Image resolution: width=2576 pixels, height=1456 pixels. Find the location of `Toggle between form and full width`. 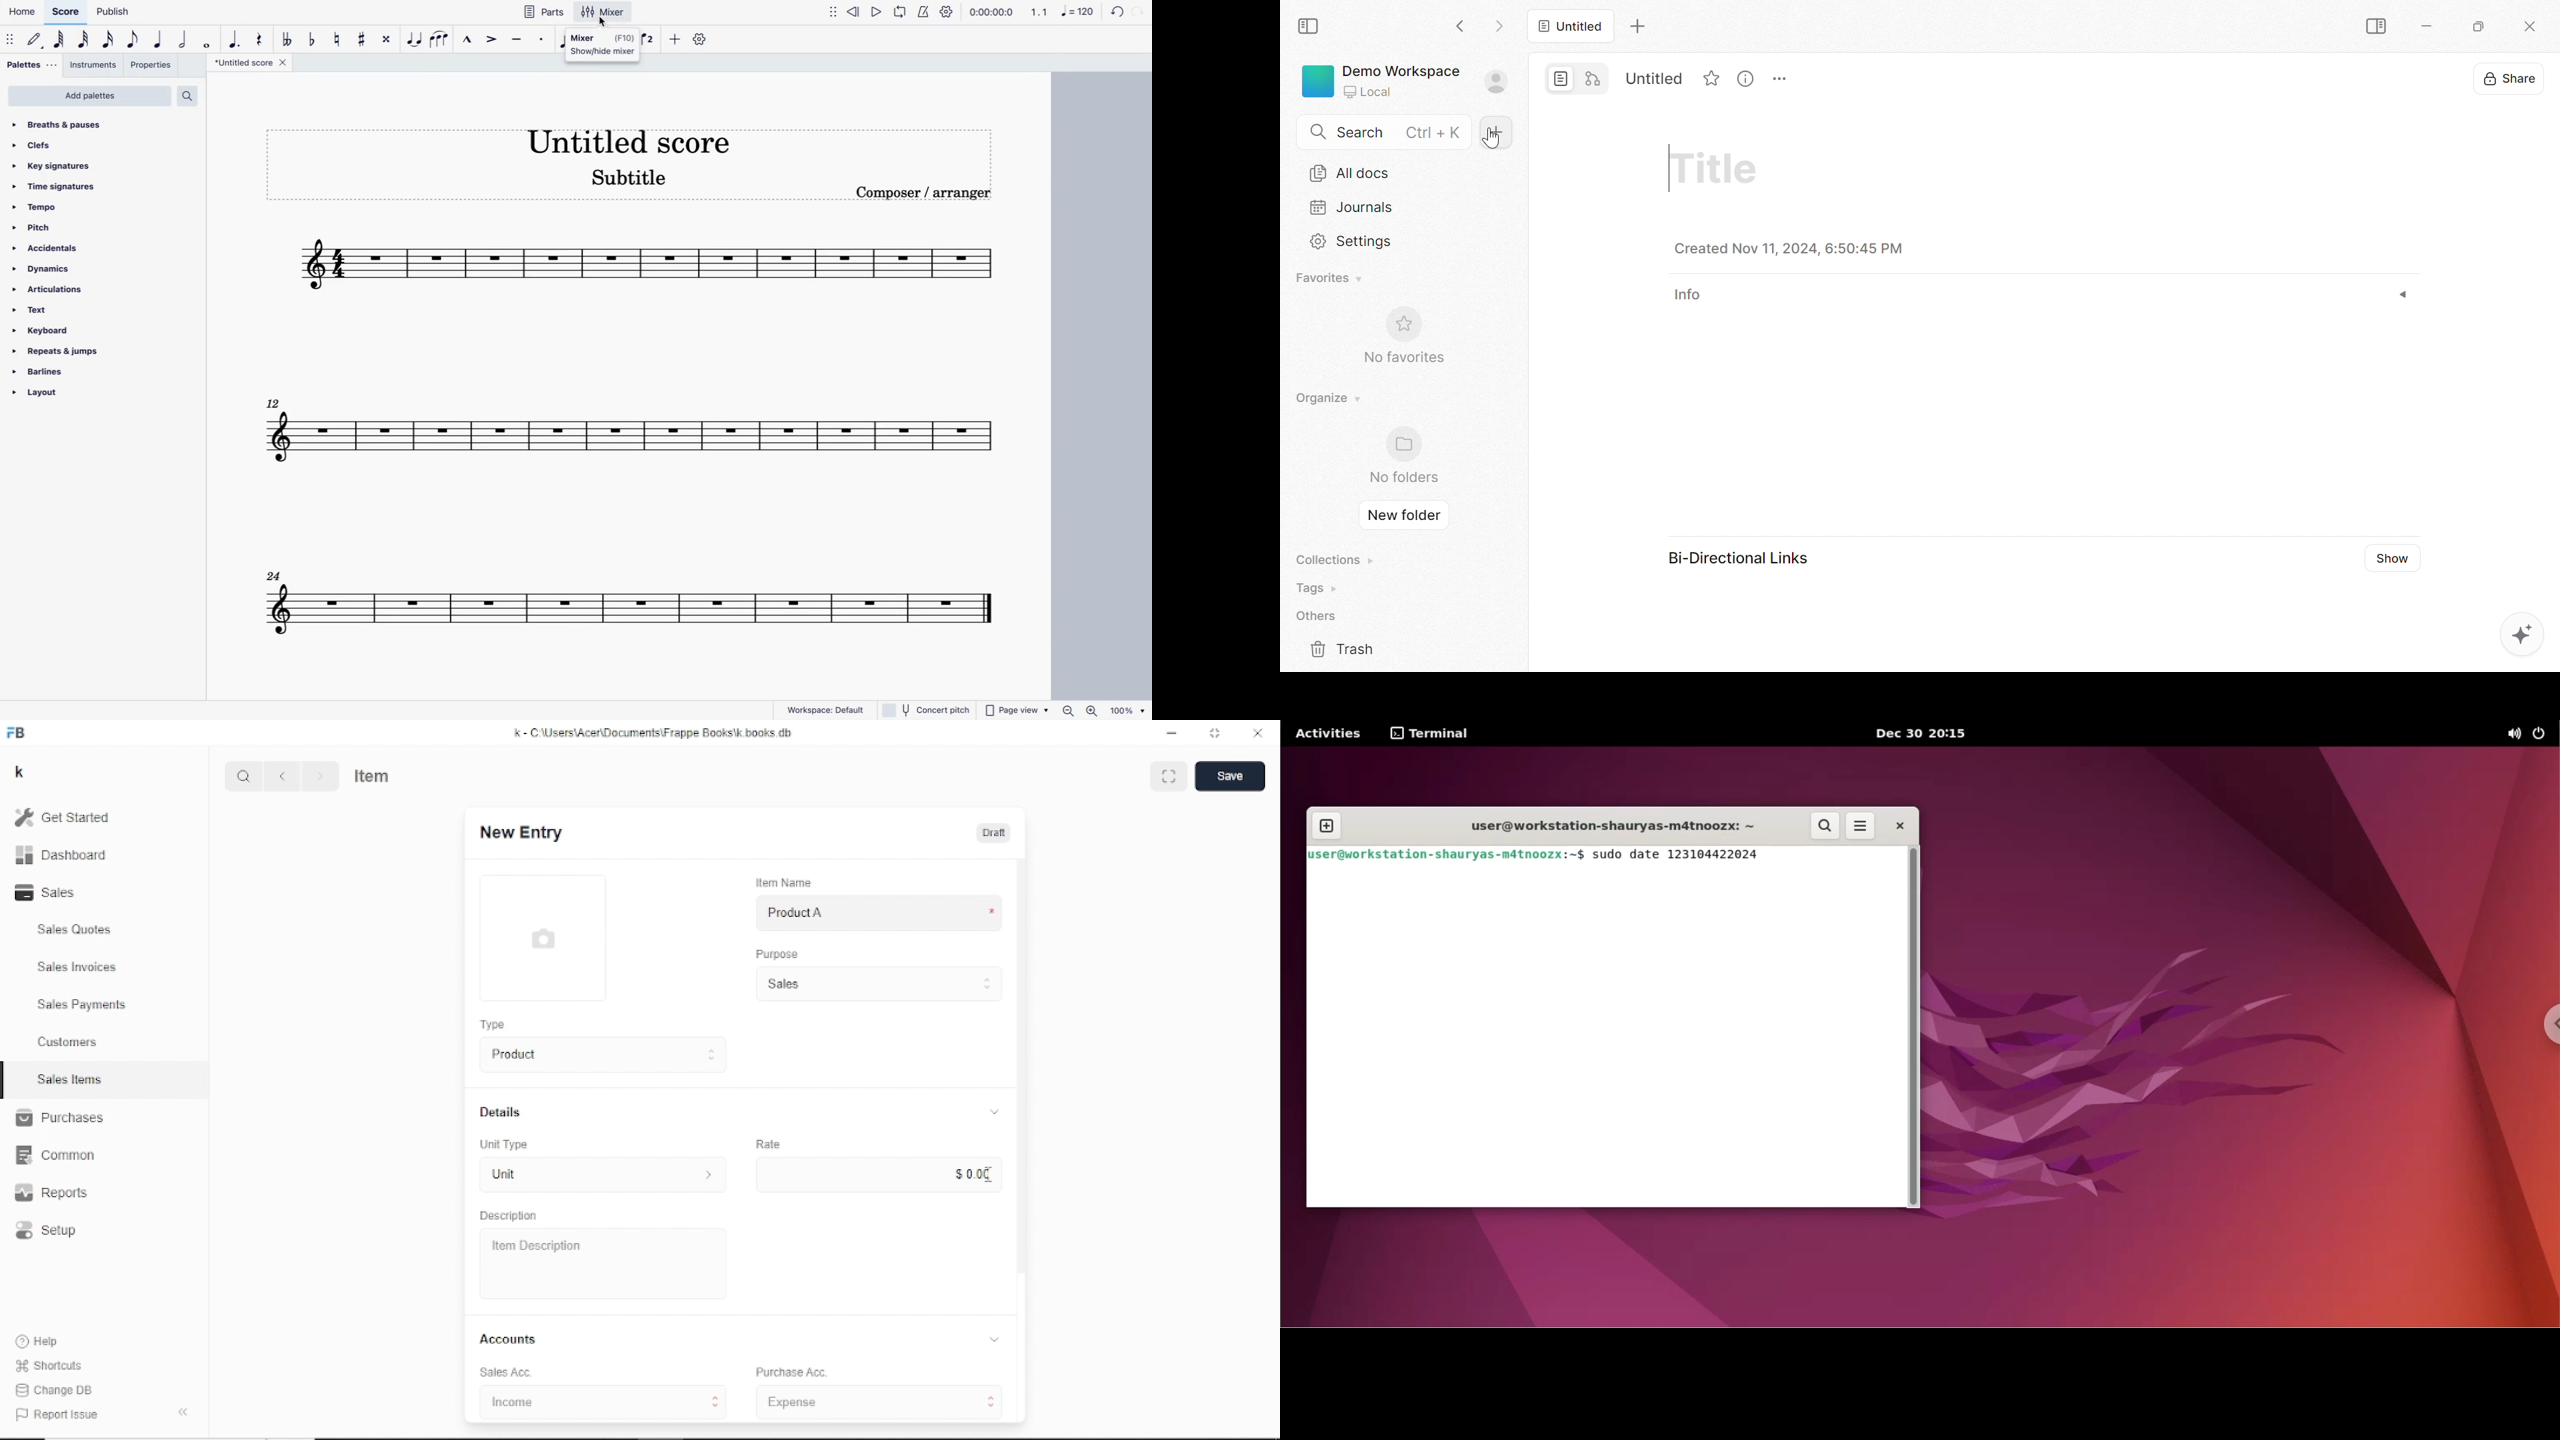

Toggle between form and full width is located at coordinates (1169, 776).